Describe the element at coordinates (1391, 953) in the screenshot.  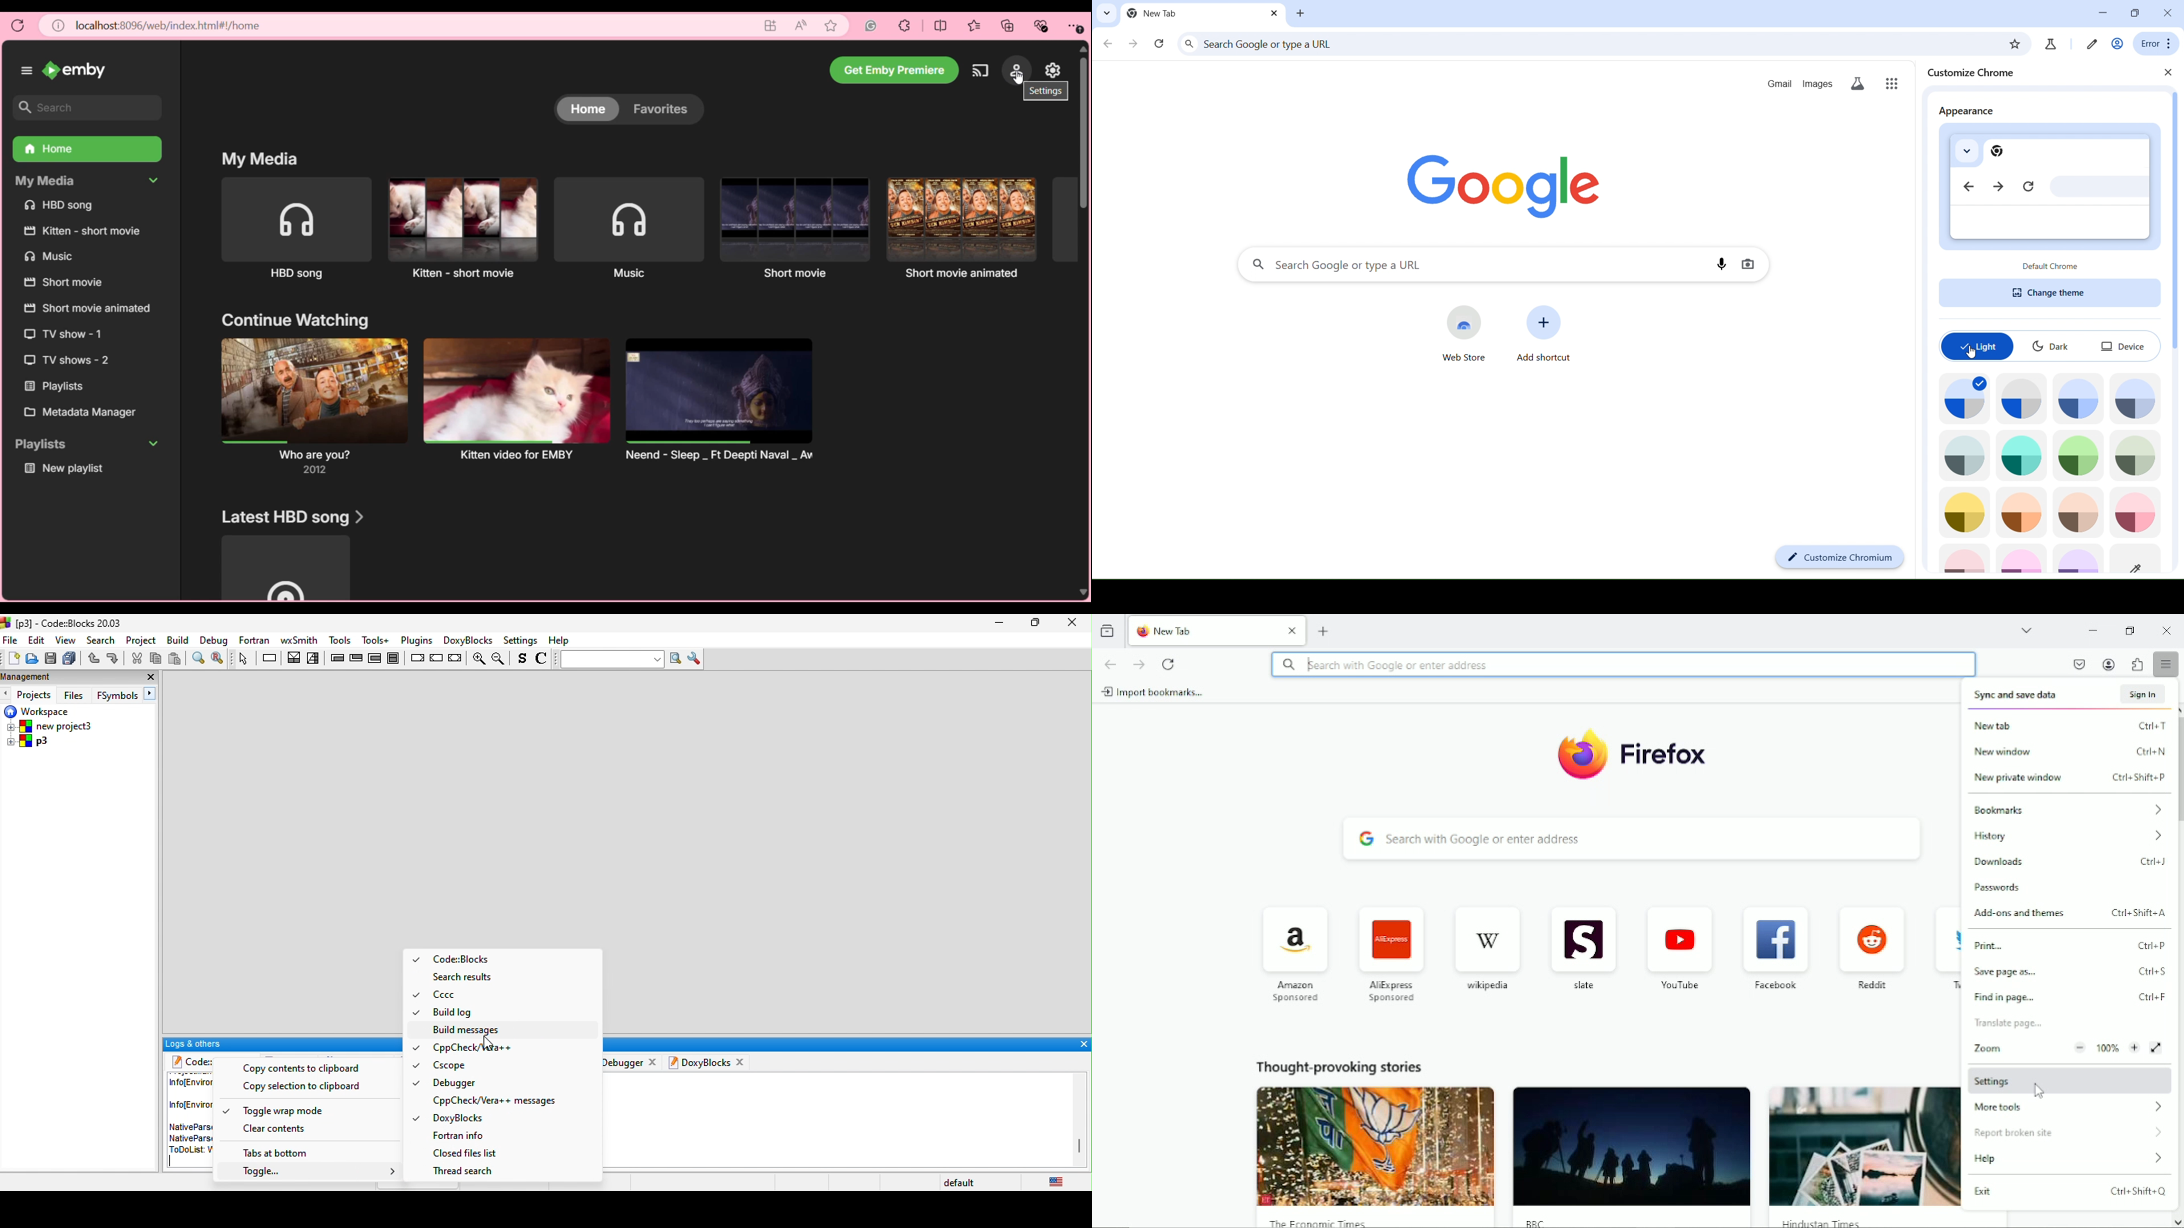
I see `AliExpress` at that location.